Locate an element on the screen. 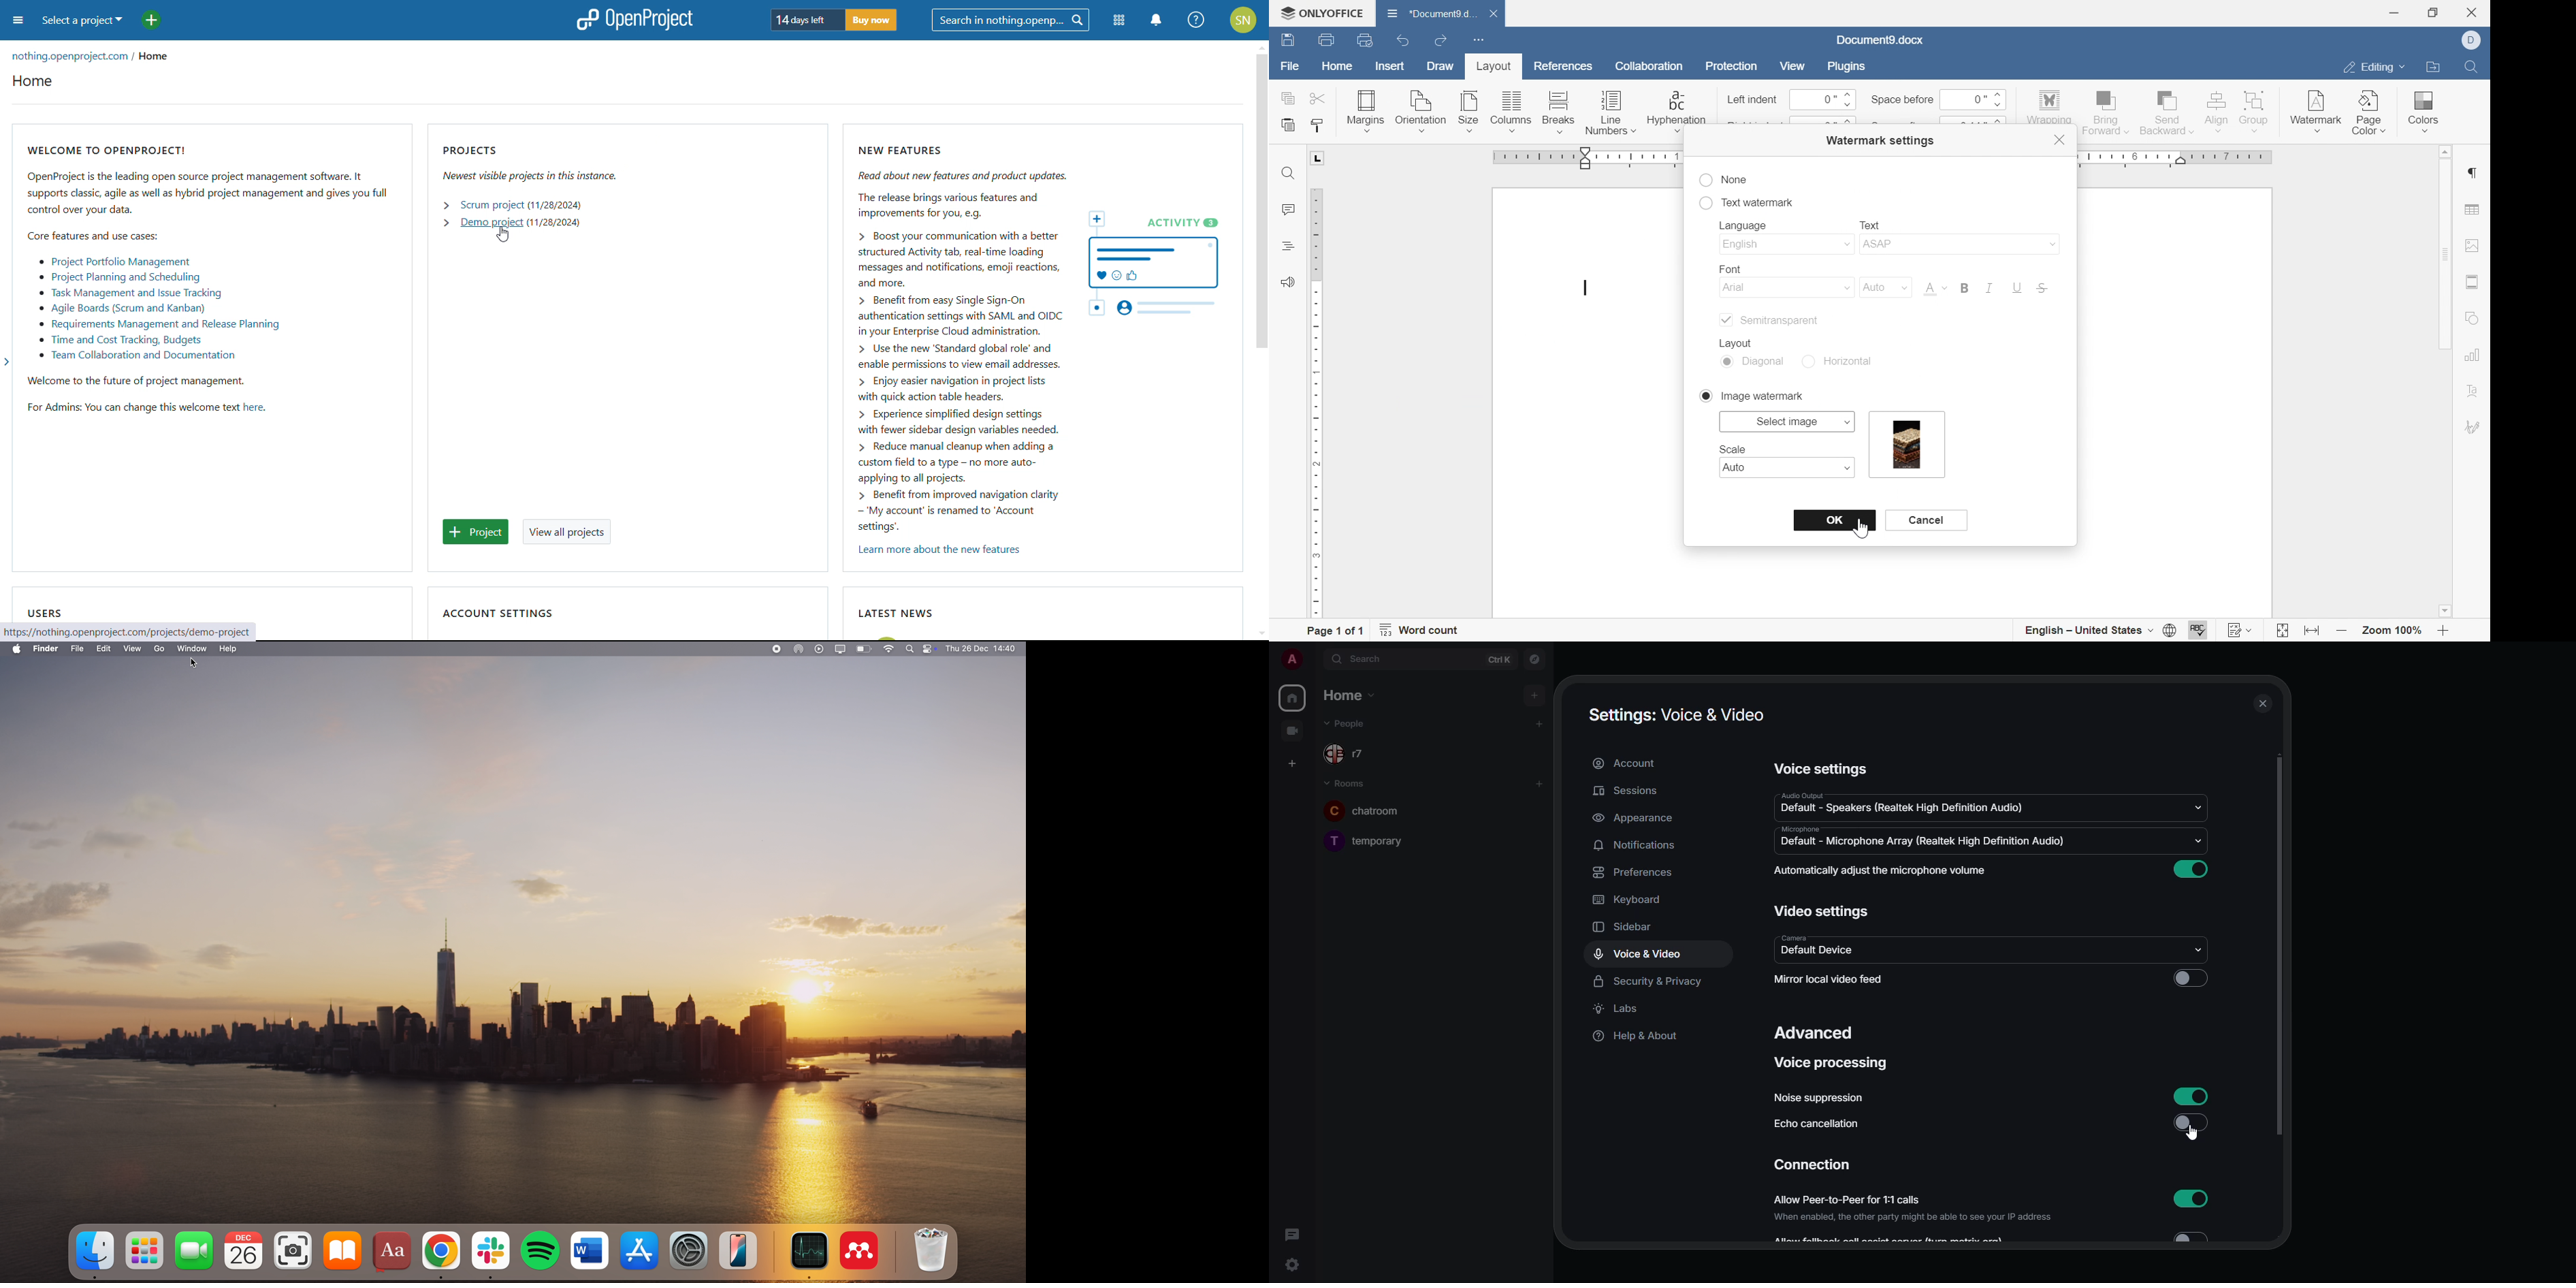 This screenshot has width=2576, height=1288. colors is located at coordinates (2421, 107).